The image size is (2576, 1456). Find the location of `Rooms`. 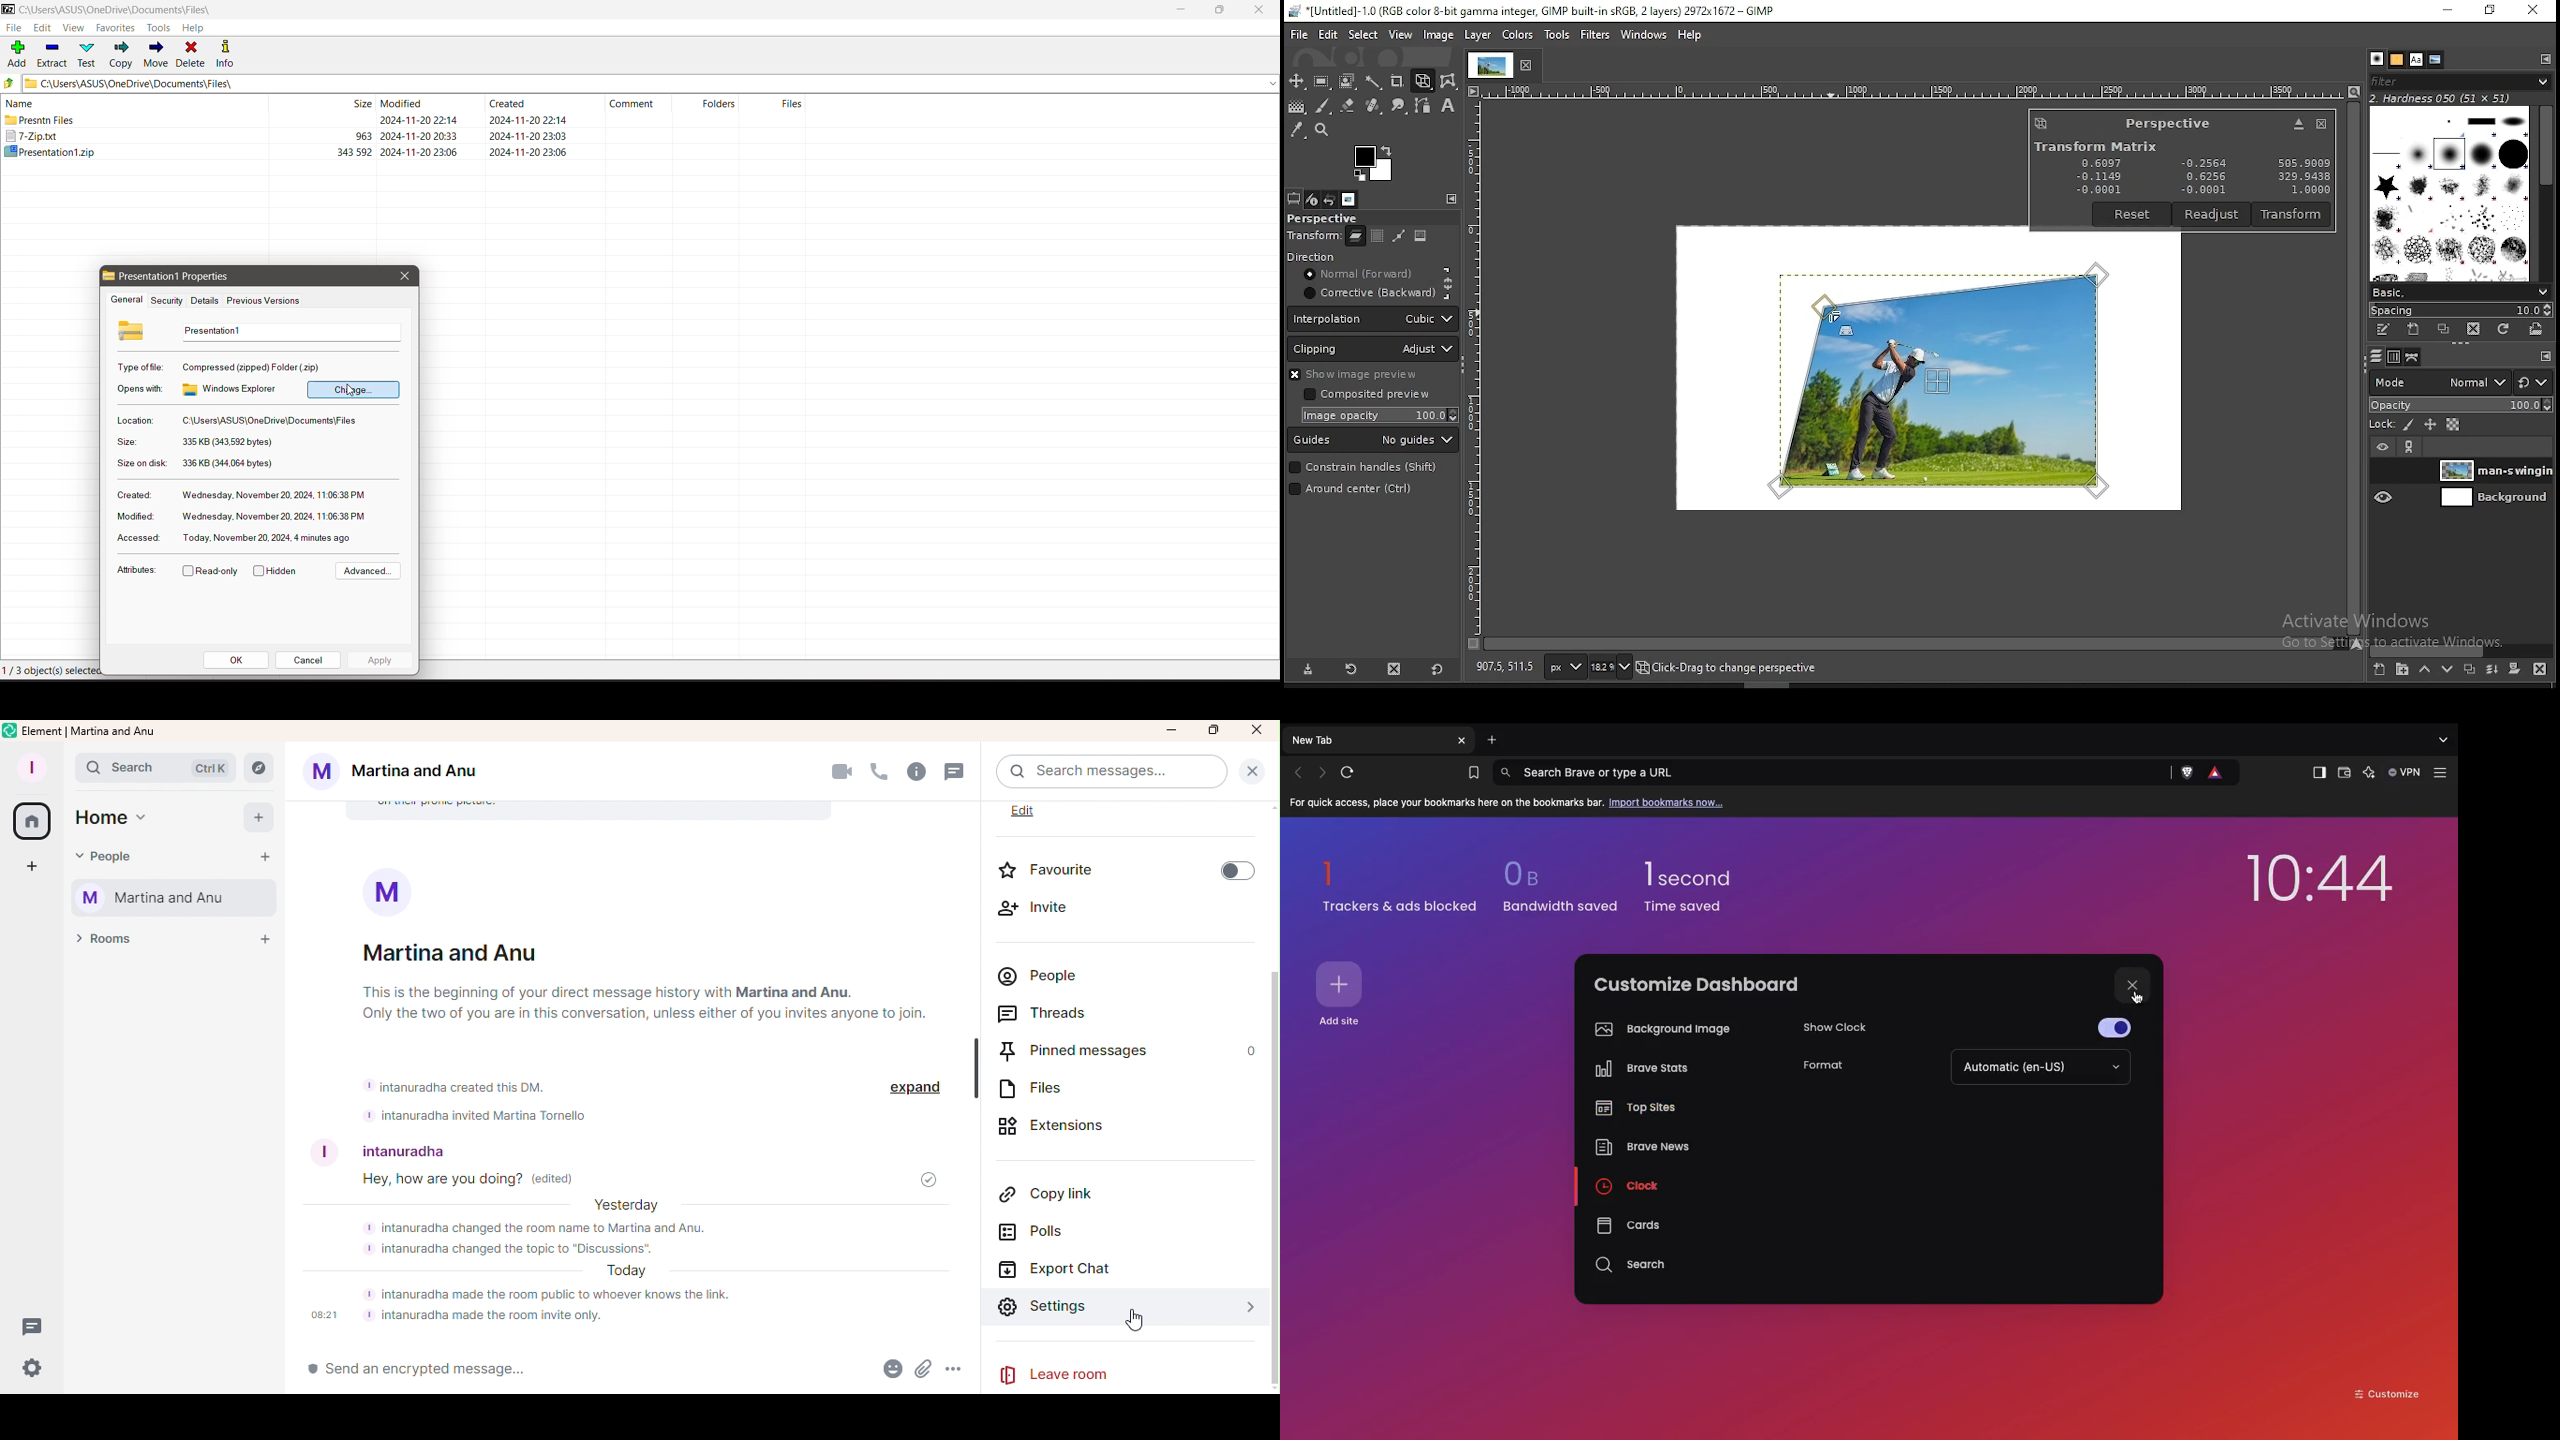

Rooms is located at coordinates (111, 943).